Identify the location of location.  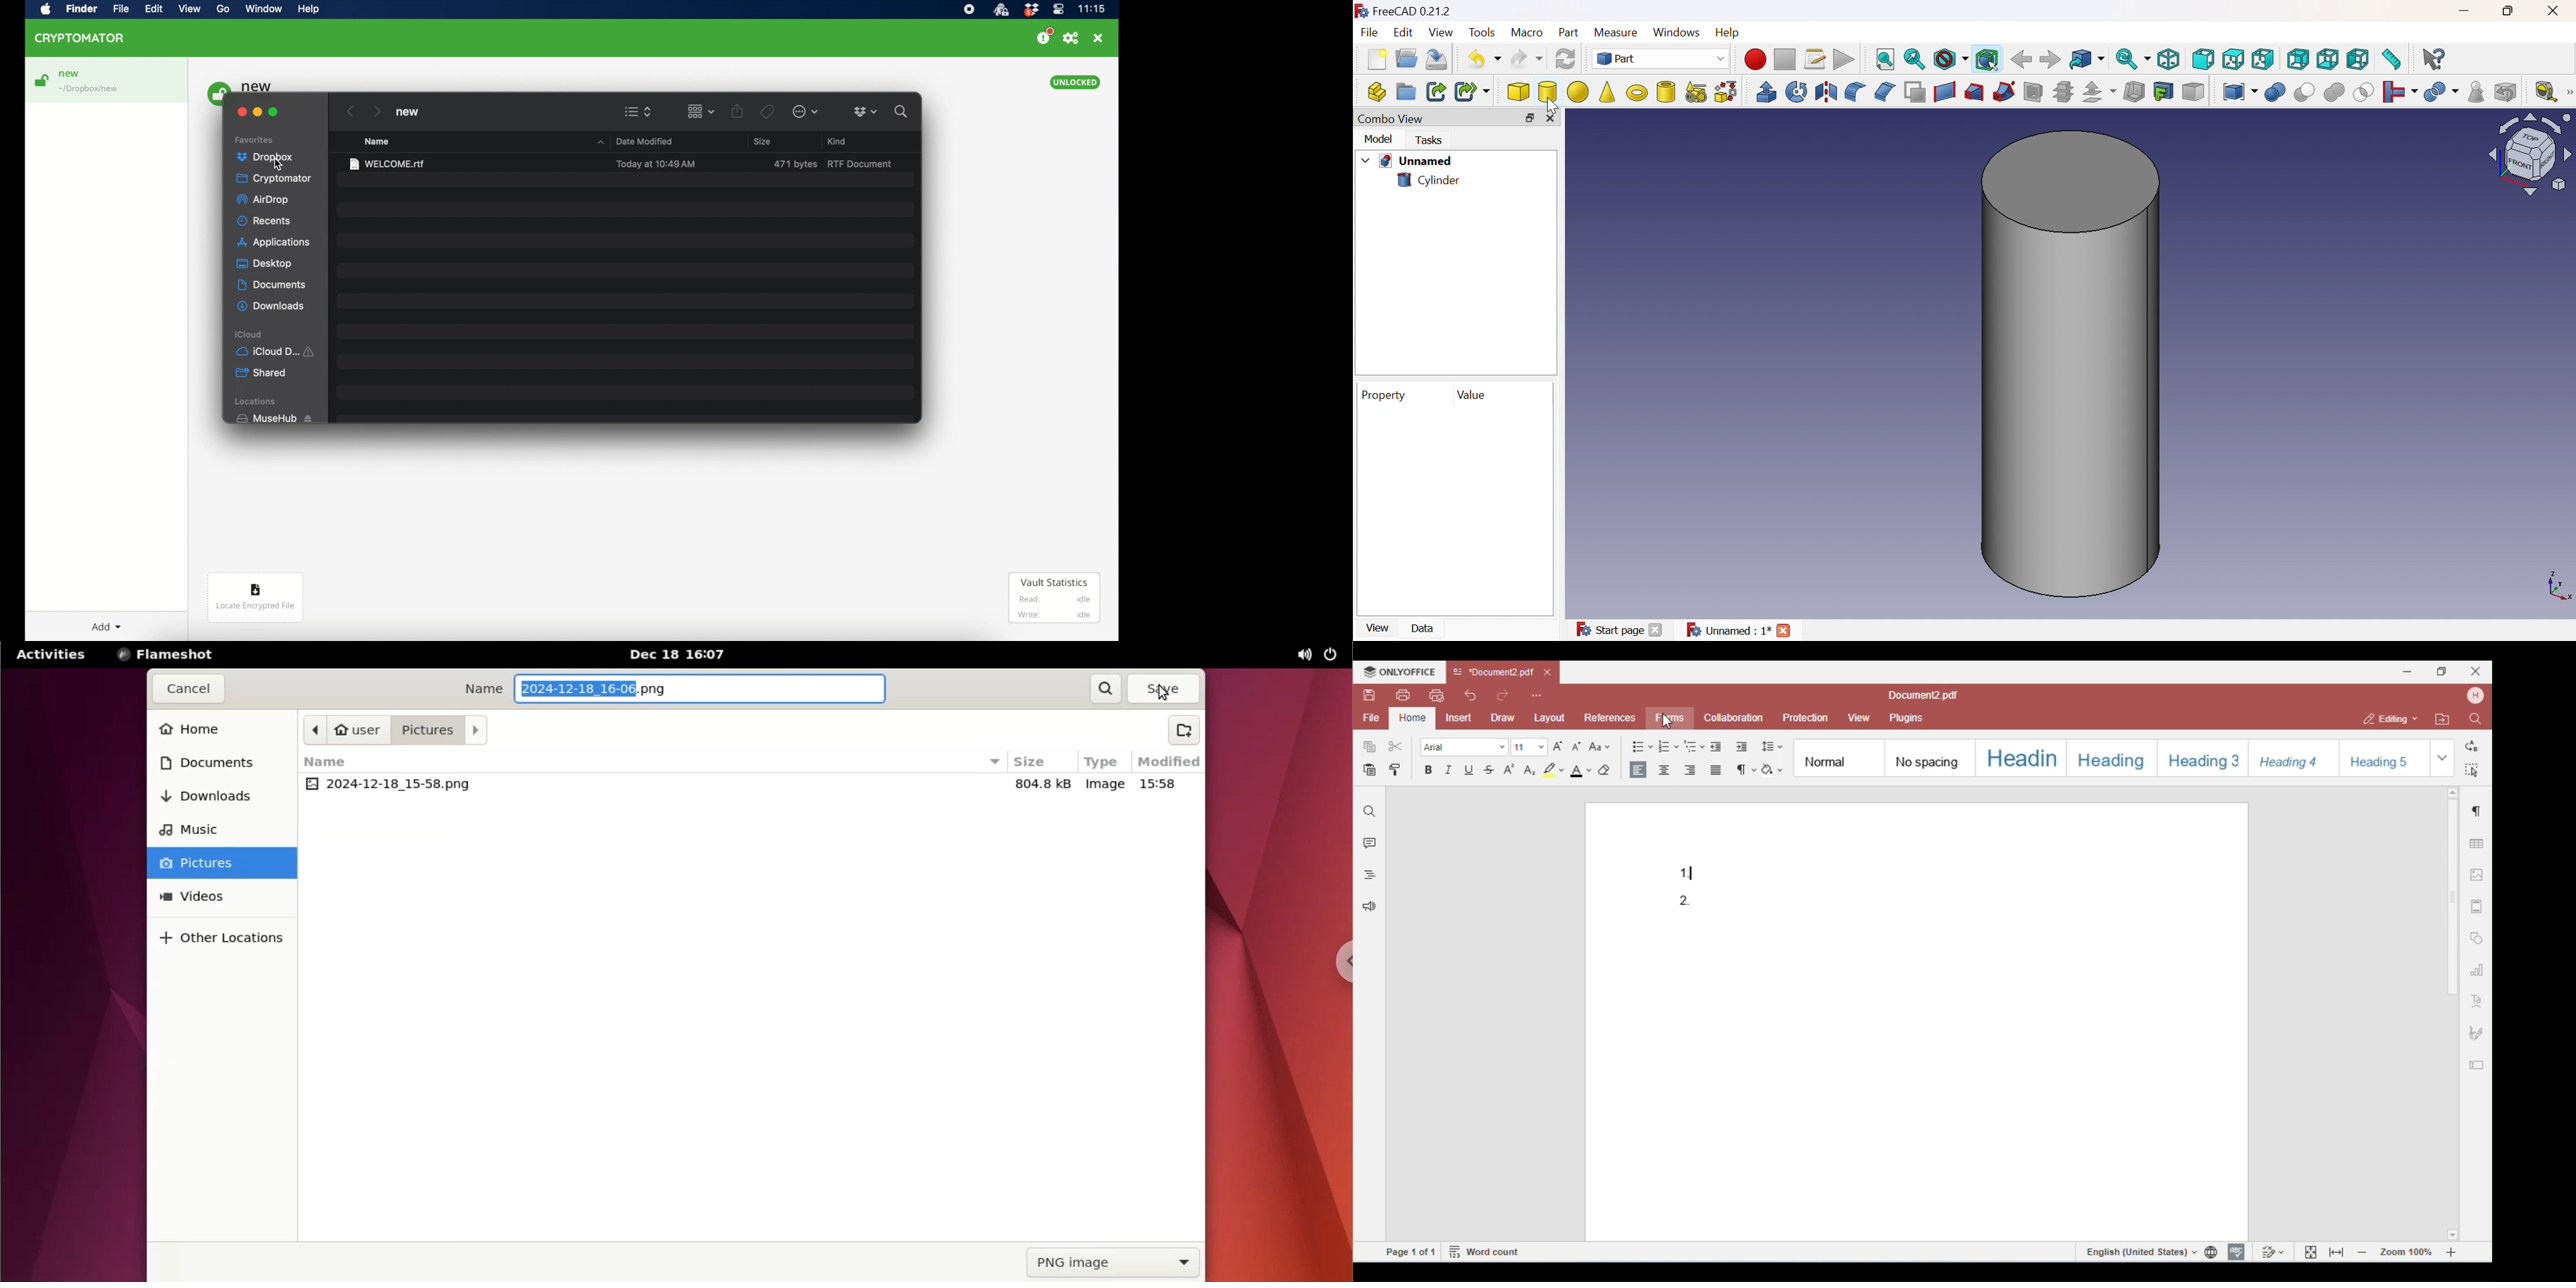
(90, 90).